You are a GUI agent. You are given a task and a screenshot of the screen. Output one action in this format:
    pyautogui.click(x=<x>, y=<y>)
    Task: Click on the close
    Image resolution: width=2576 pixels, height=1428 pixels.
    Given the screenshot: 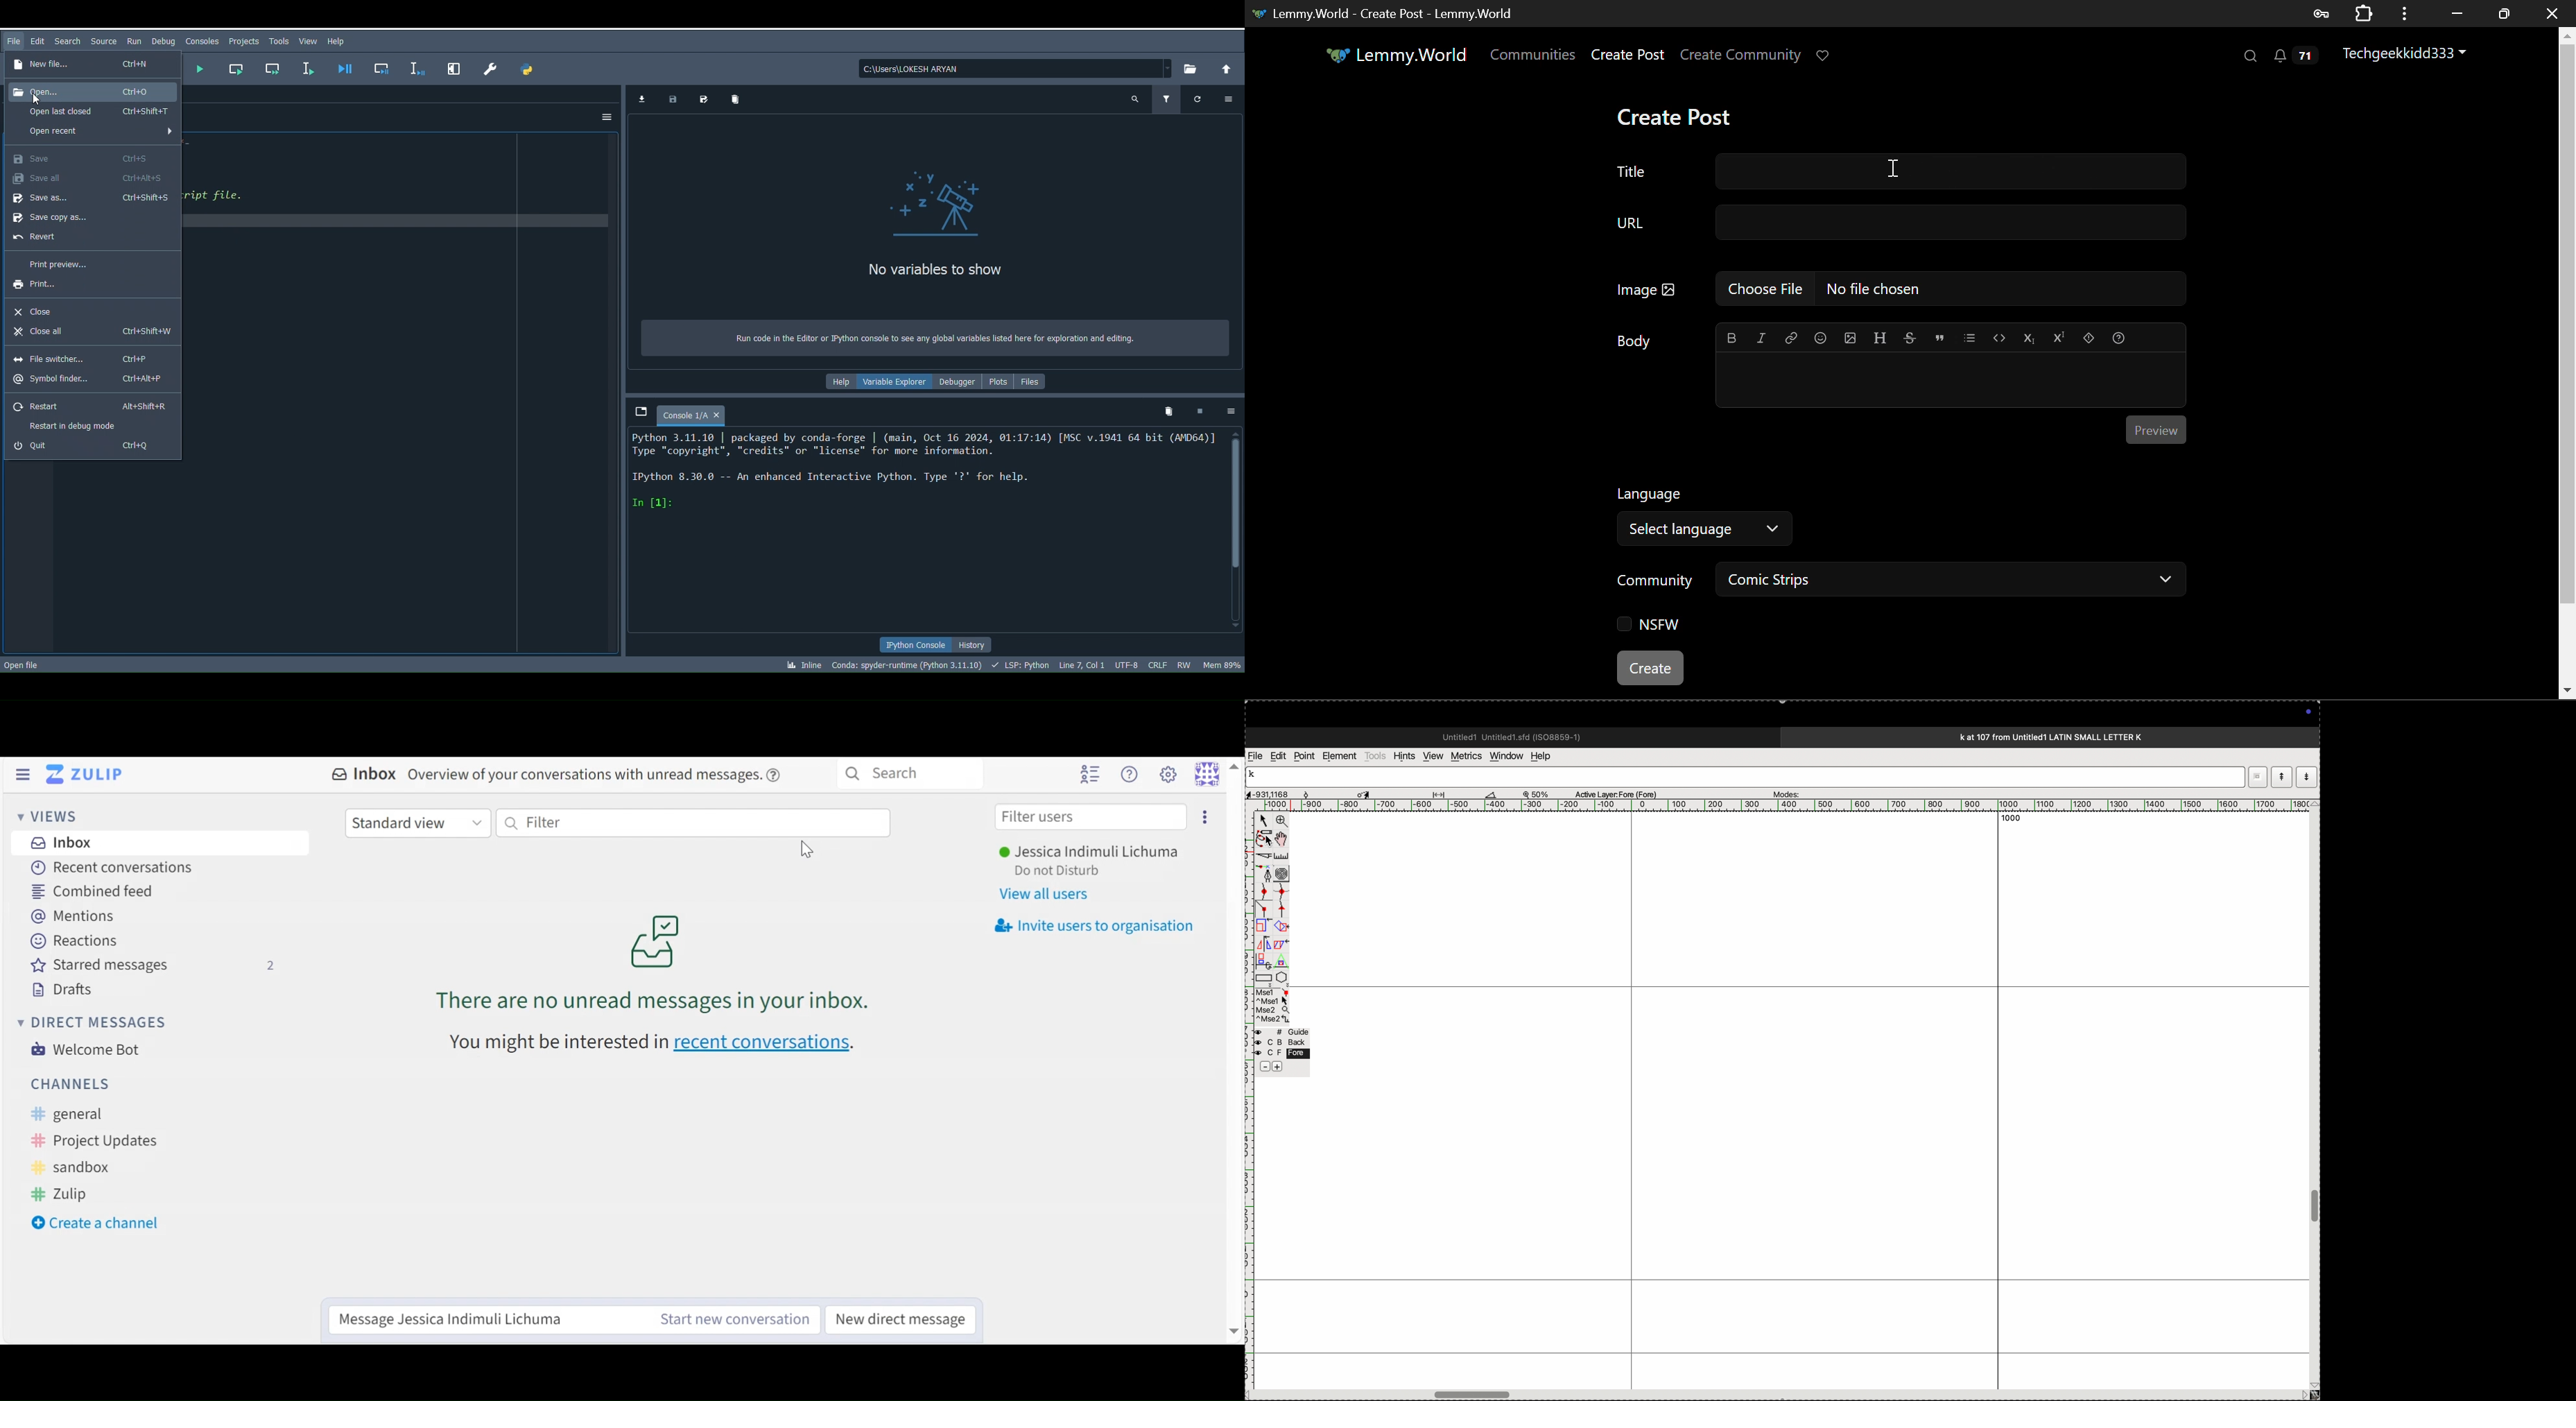 What is the action you would take?
    pyautogui.click(x=718, y=416)
    